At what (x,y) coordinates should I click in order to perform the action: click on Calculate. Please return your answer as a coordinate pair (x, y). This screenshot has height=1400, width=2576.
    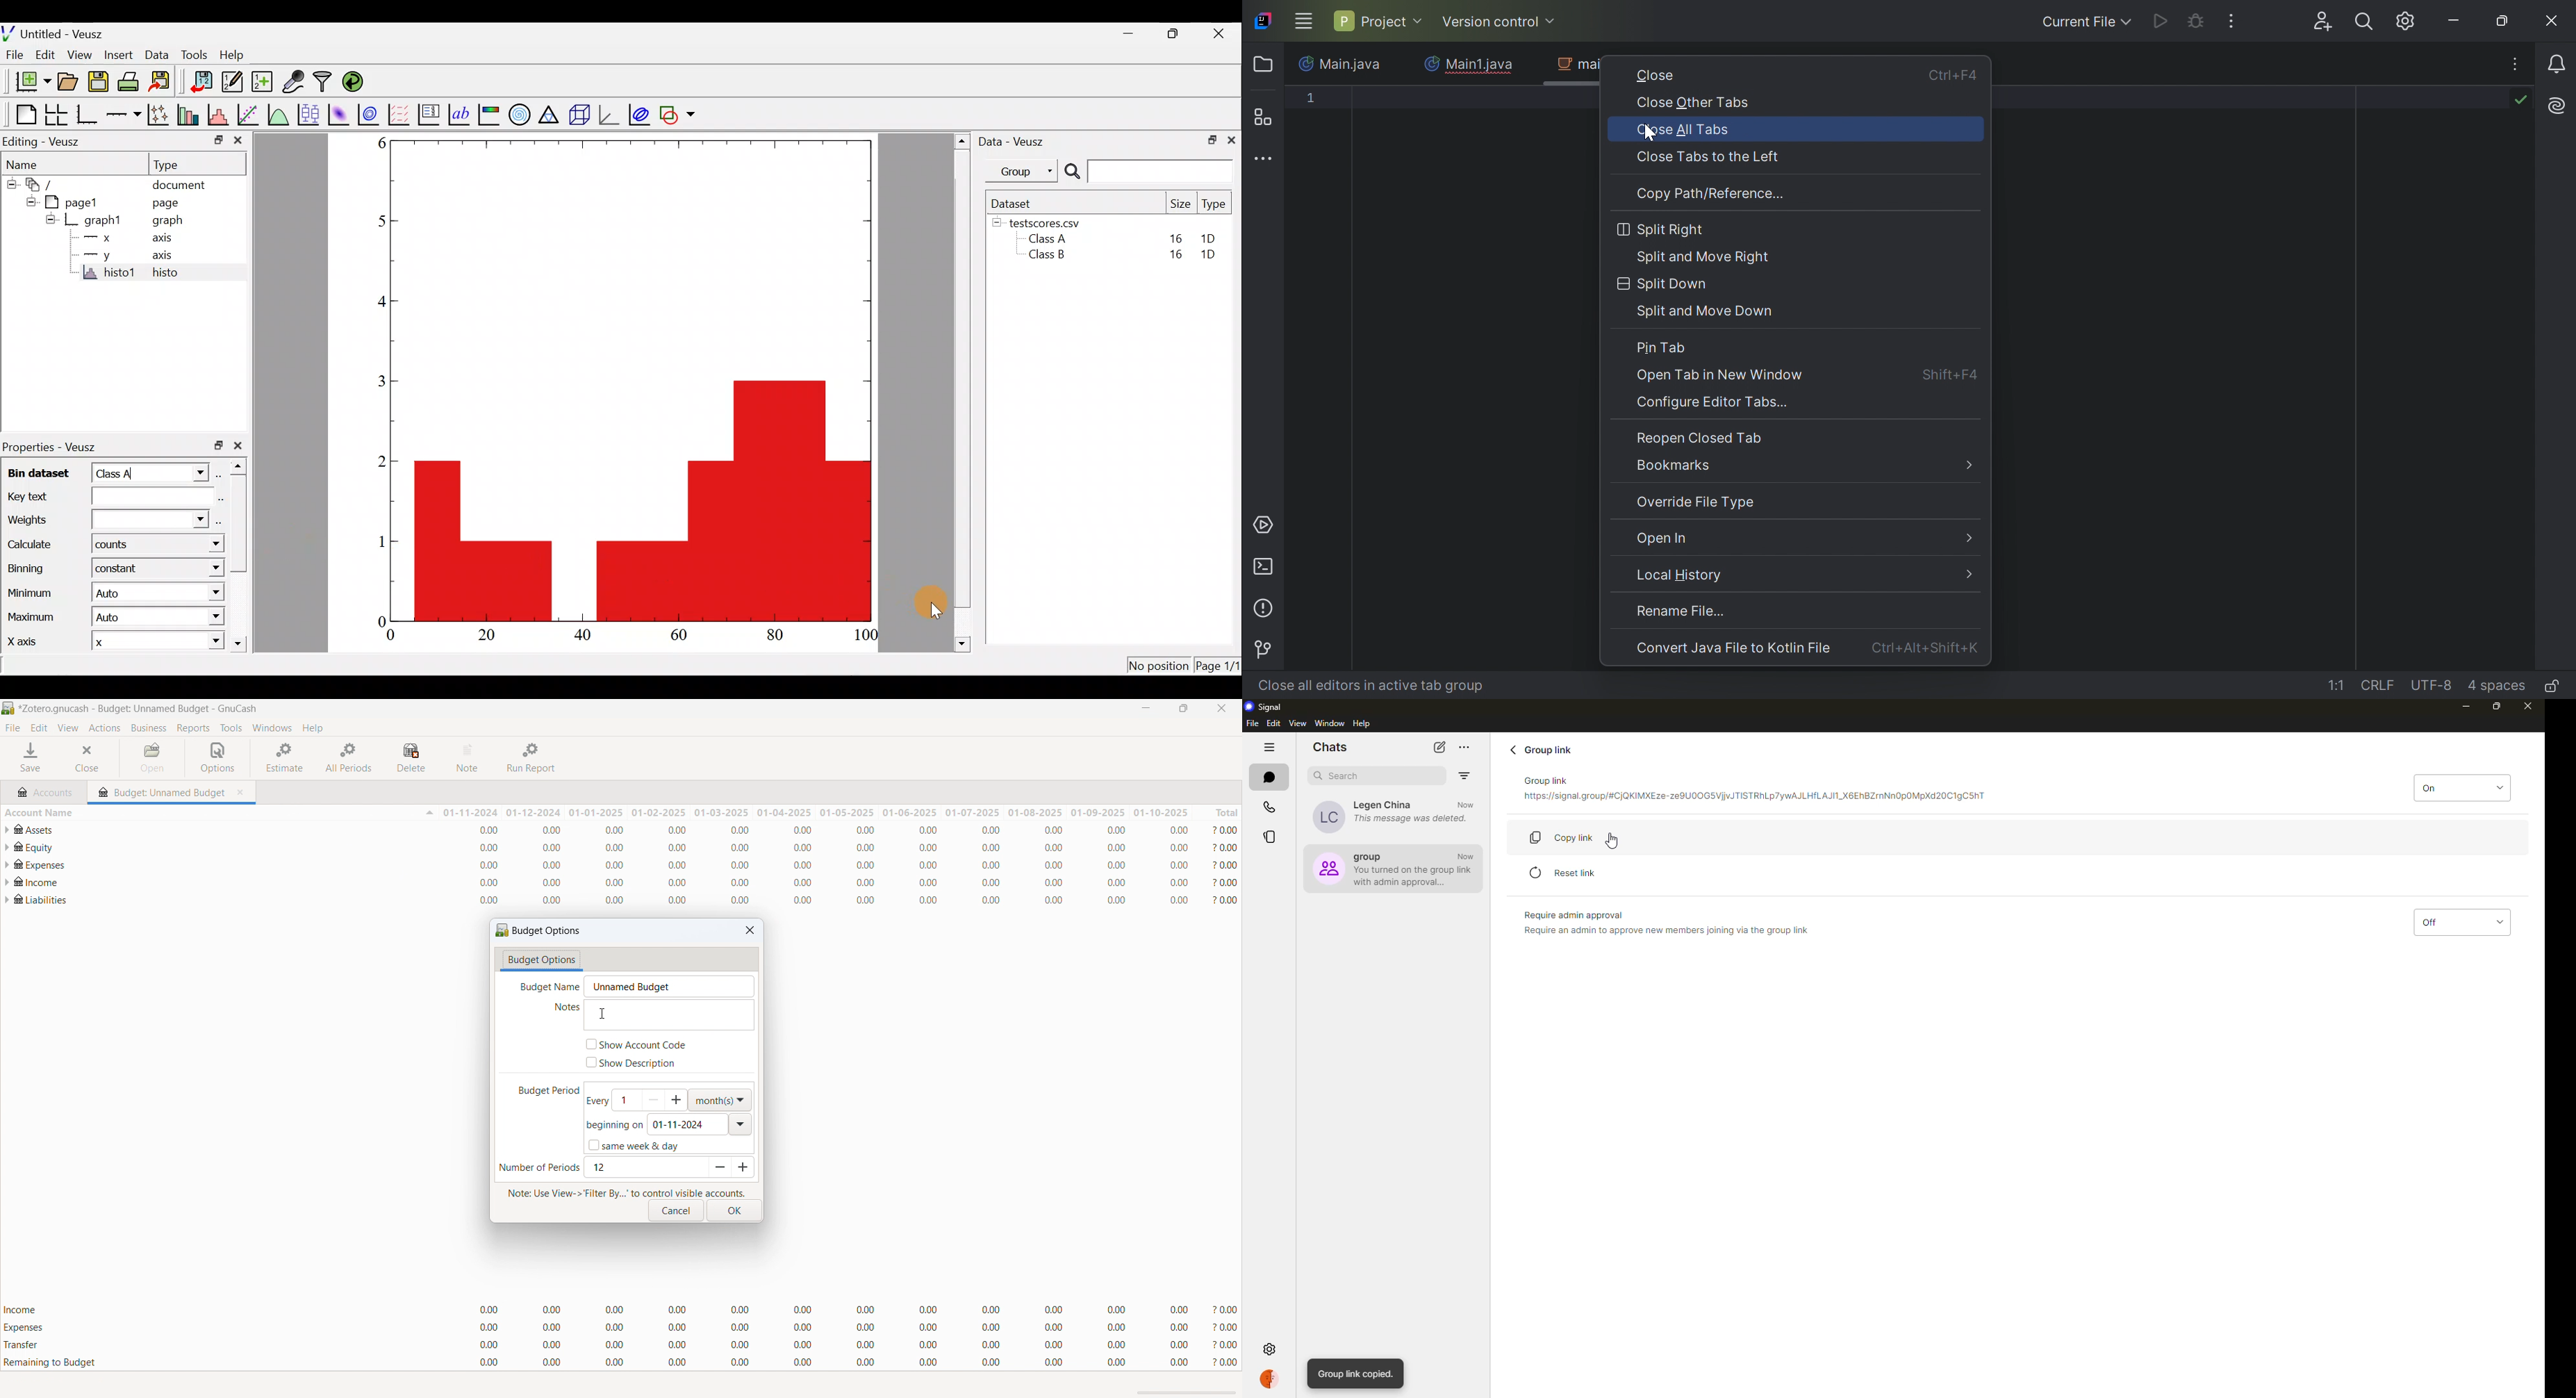
    Looking at the image, I should click on (34, 546).